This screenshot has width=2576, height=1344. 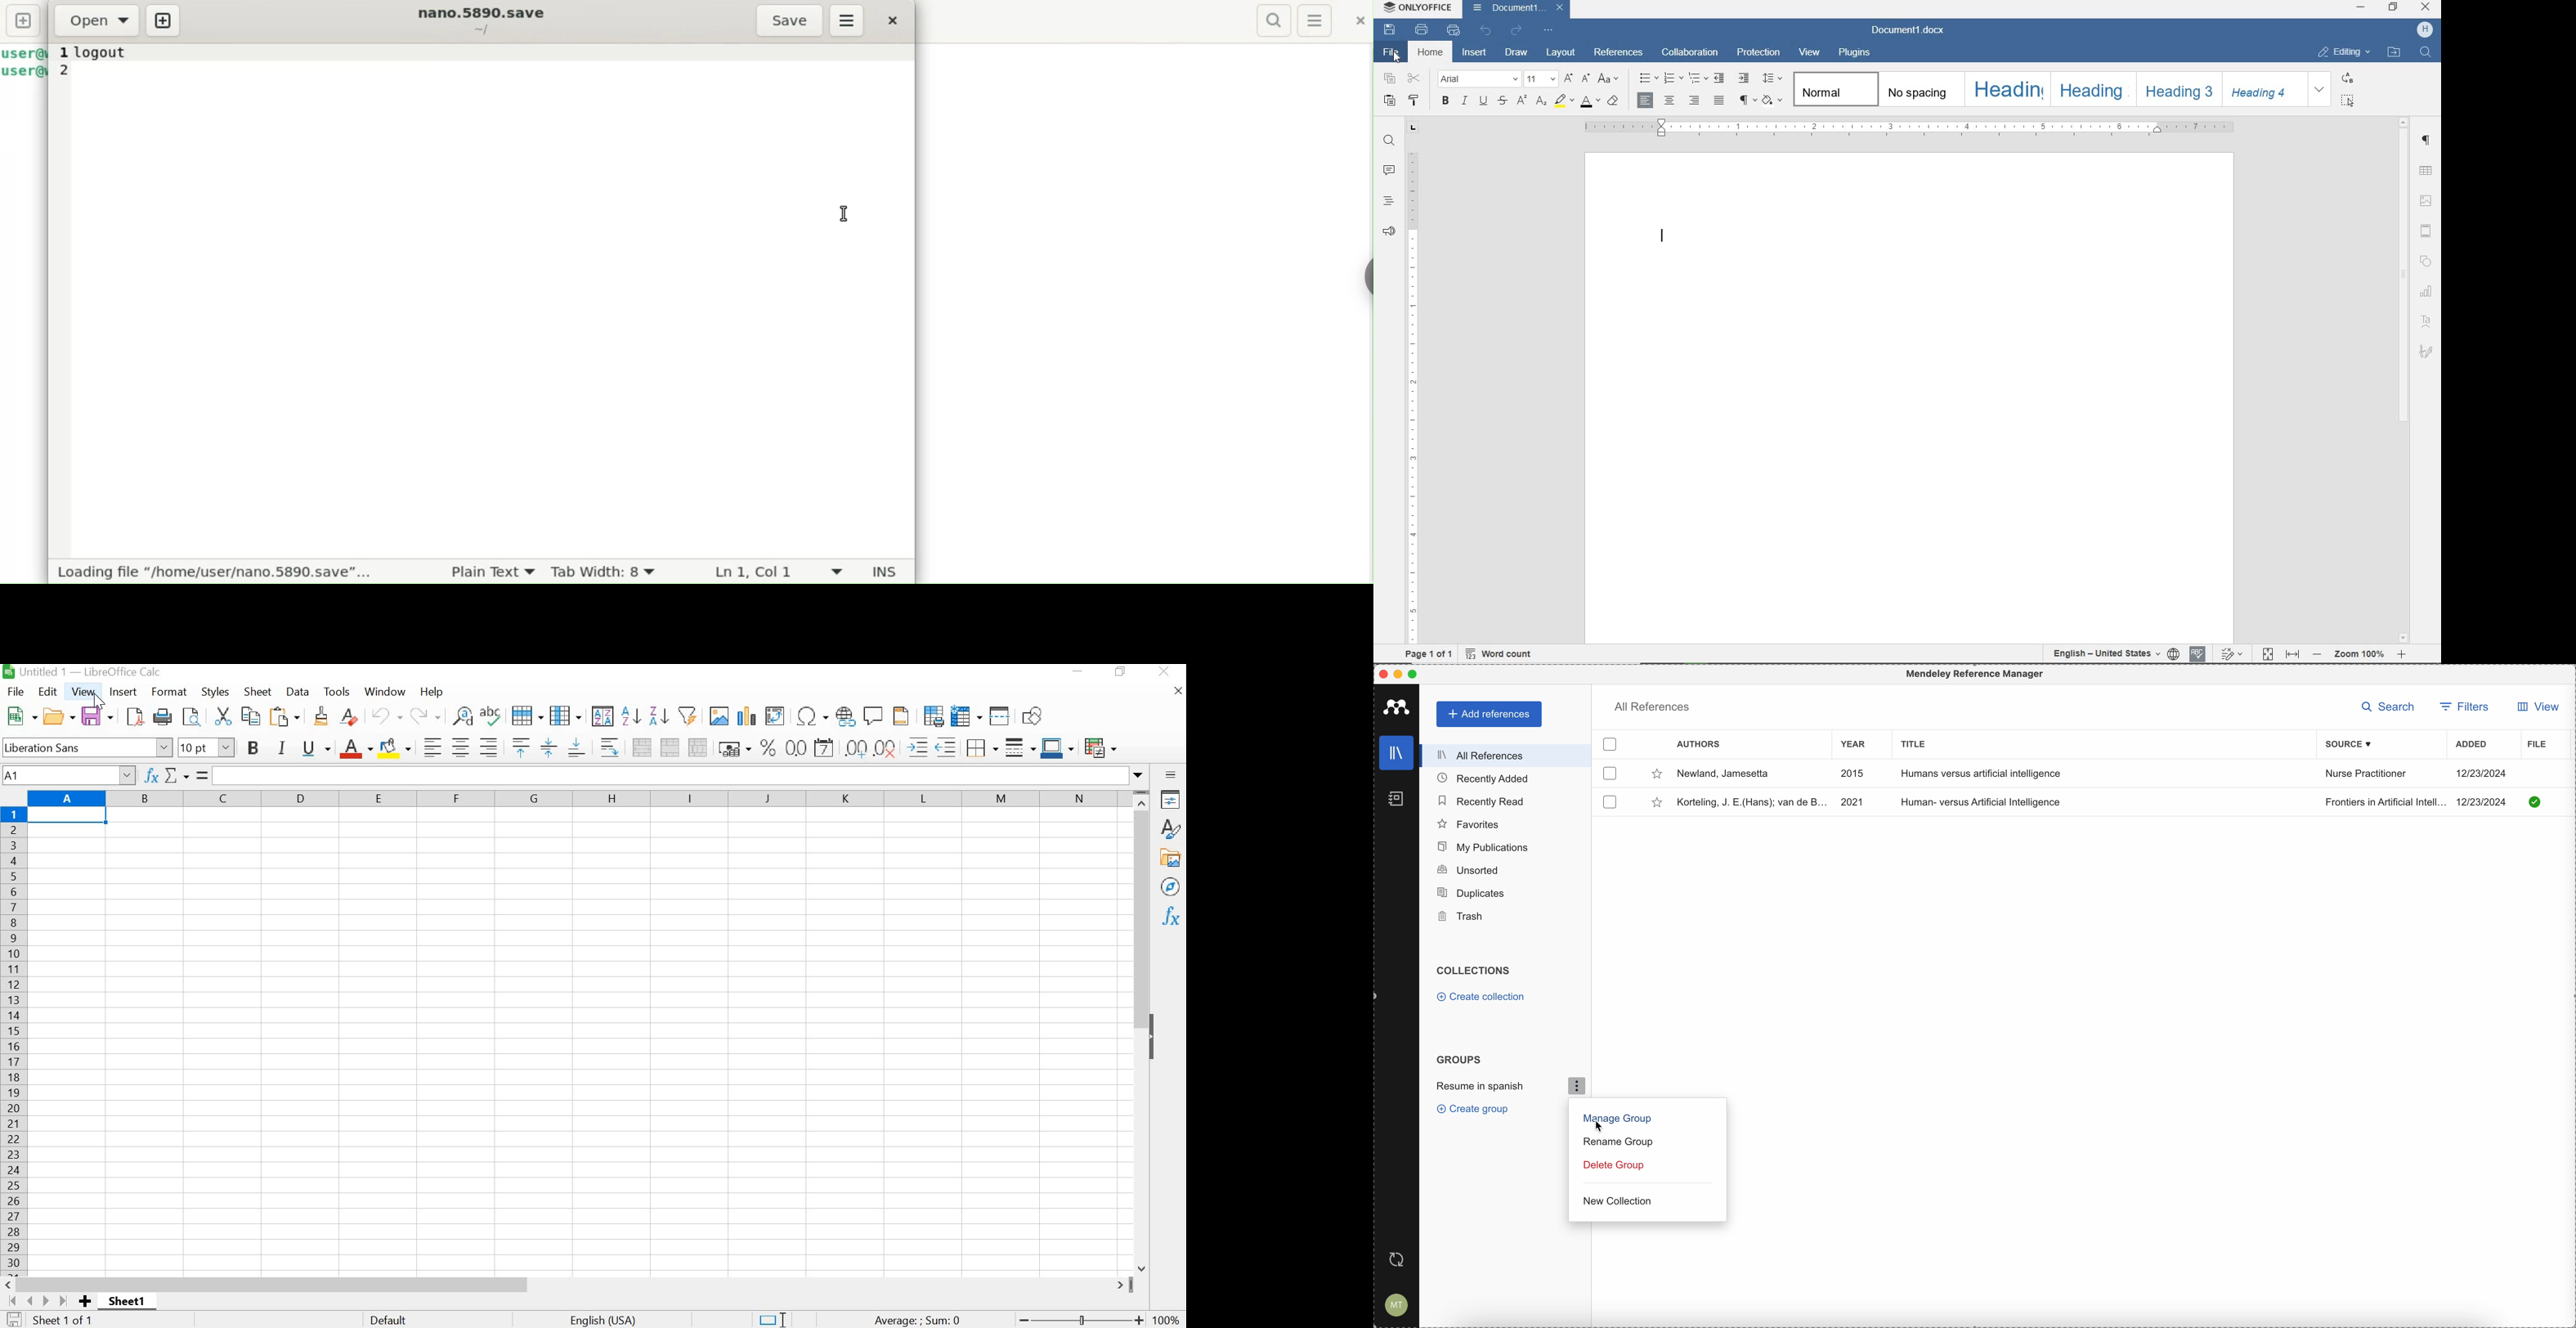 What do you see at coordinates (1611, 745) in the screenshot?
I see `check box` at bounding box center [1611, 745].